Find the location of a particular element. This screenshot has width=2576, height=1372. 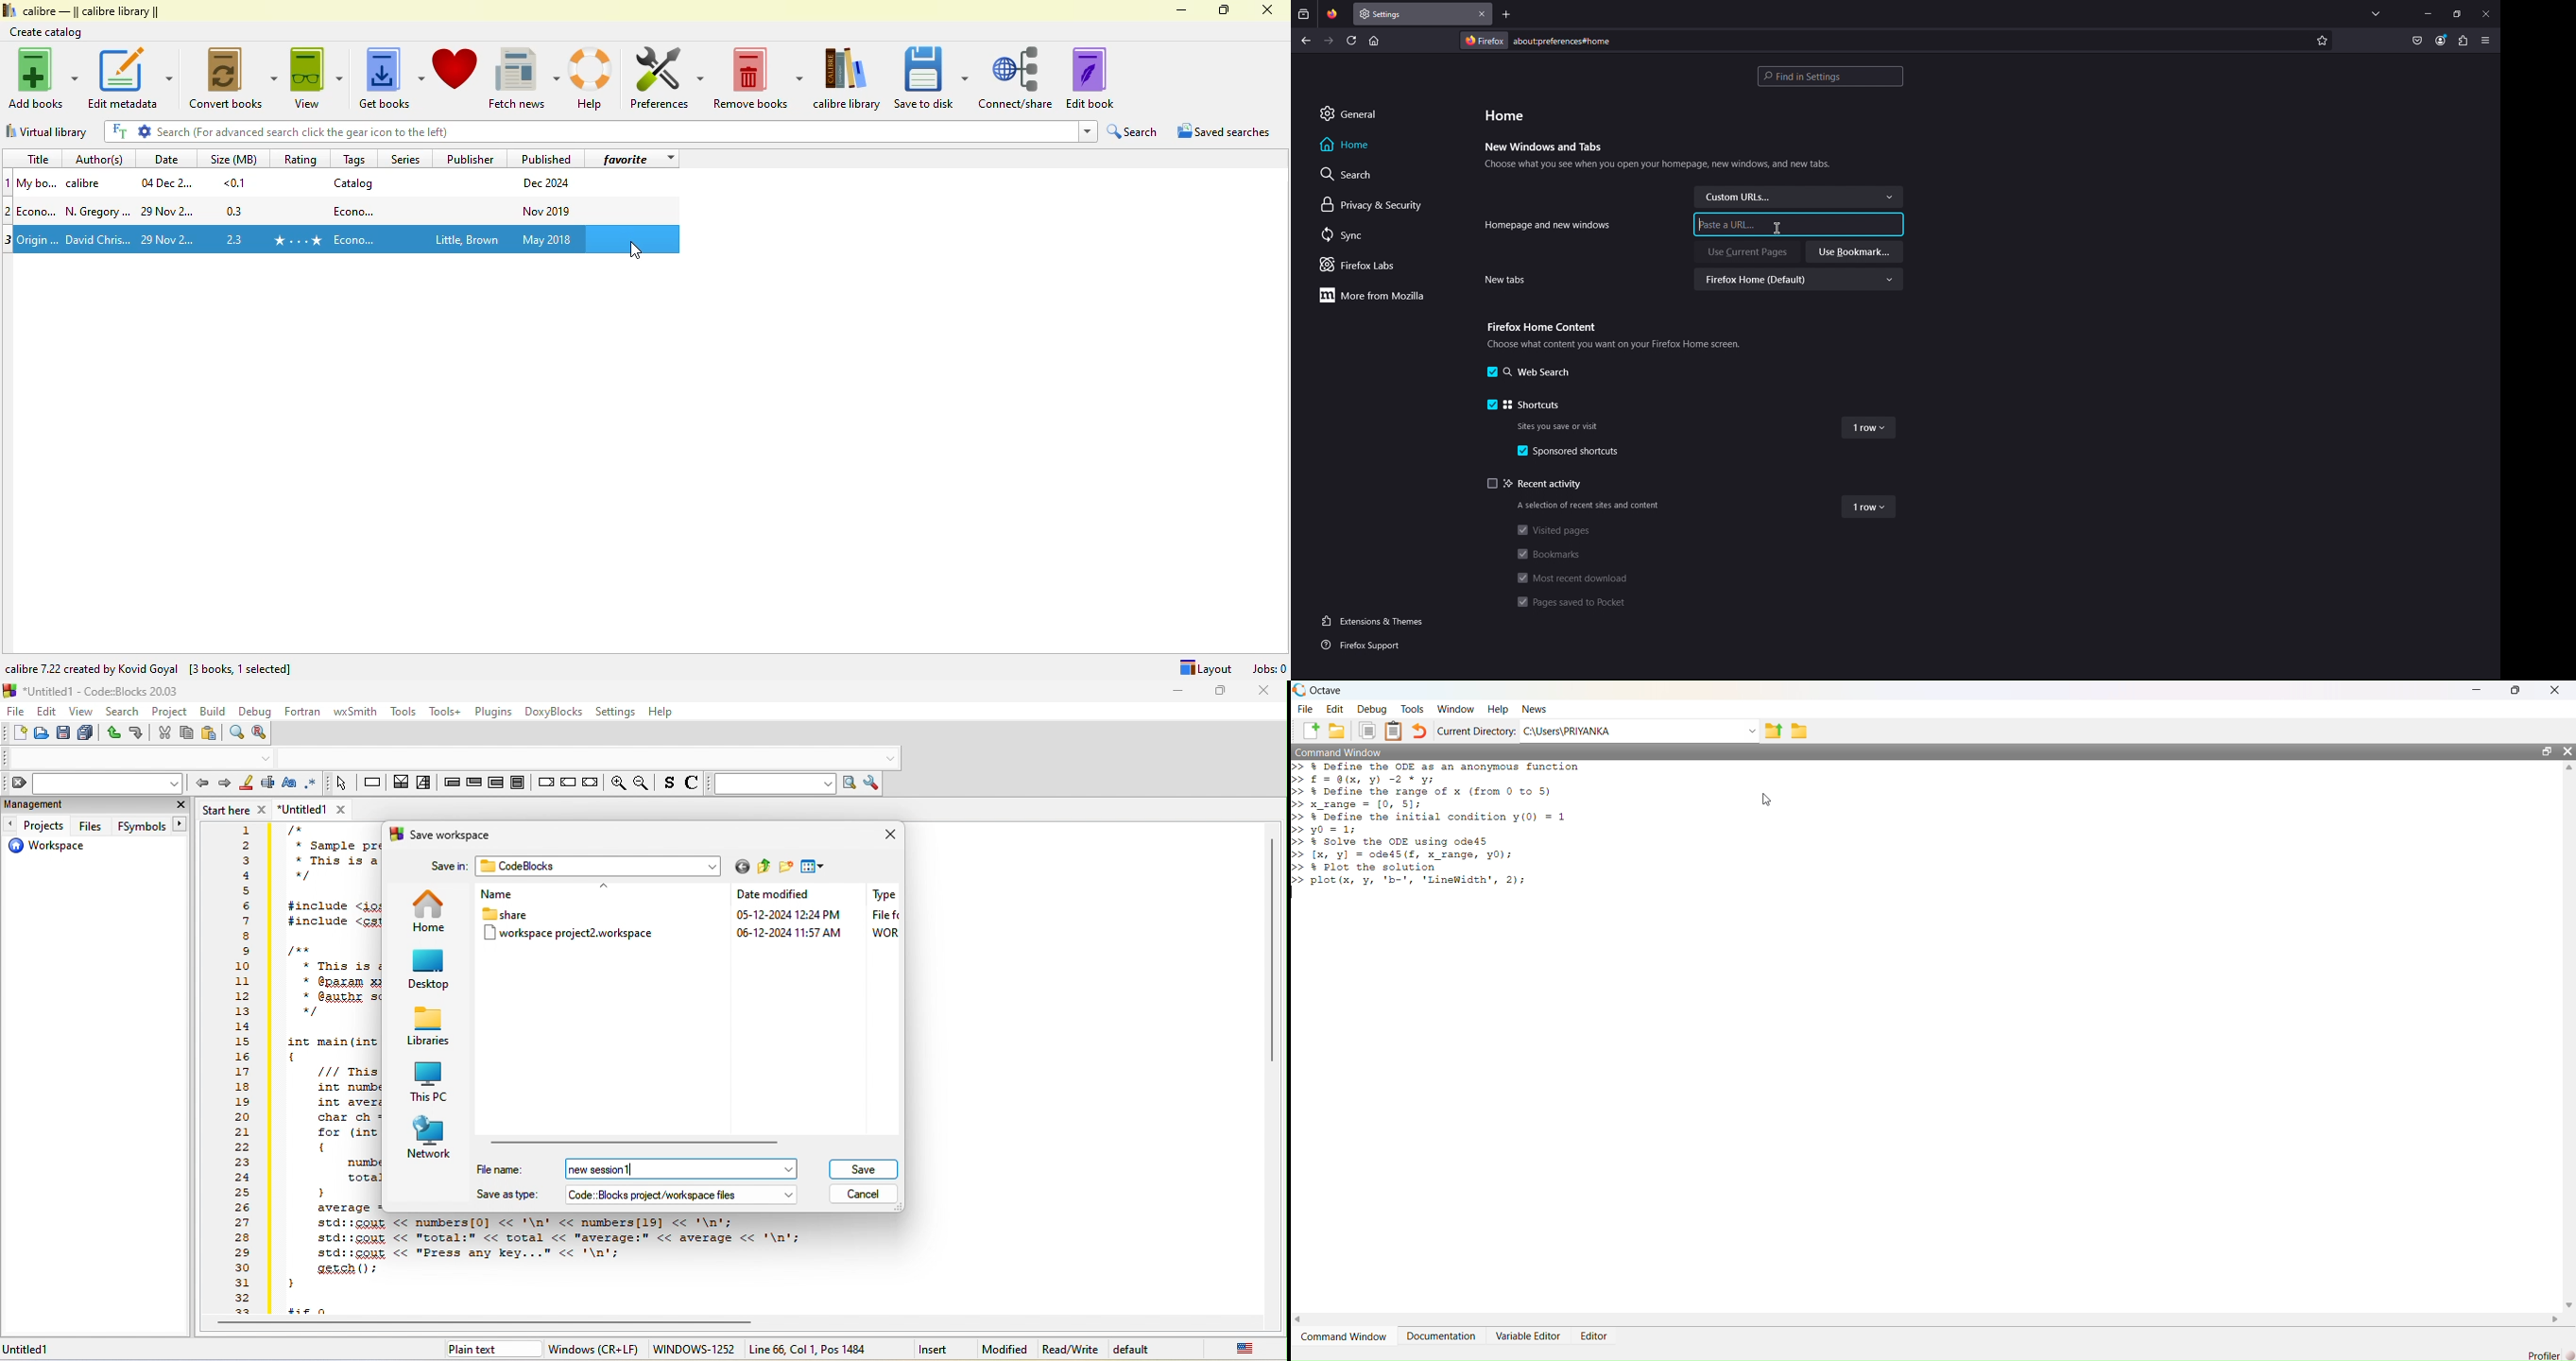

publish date is located at coordinates (548, 183).